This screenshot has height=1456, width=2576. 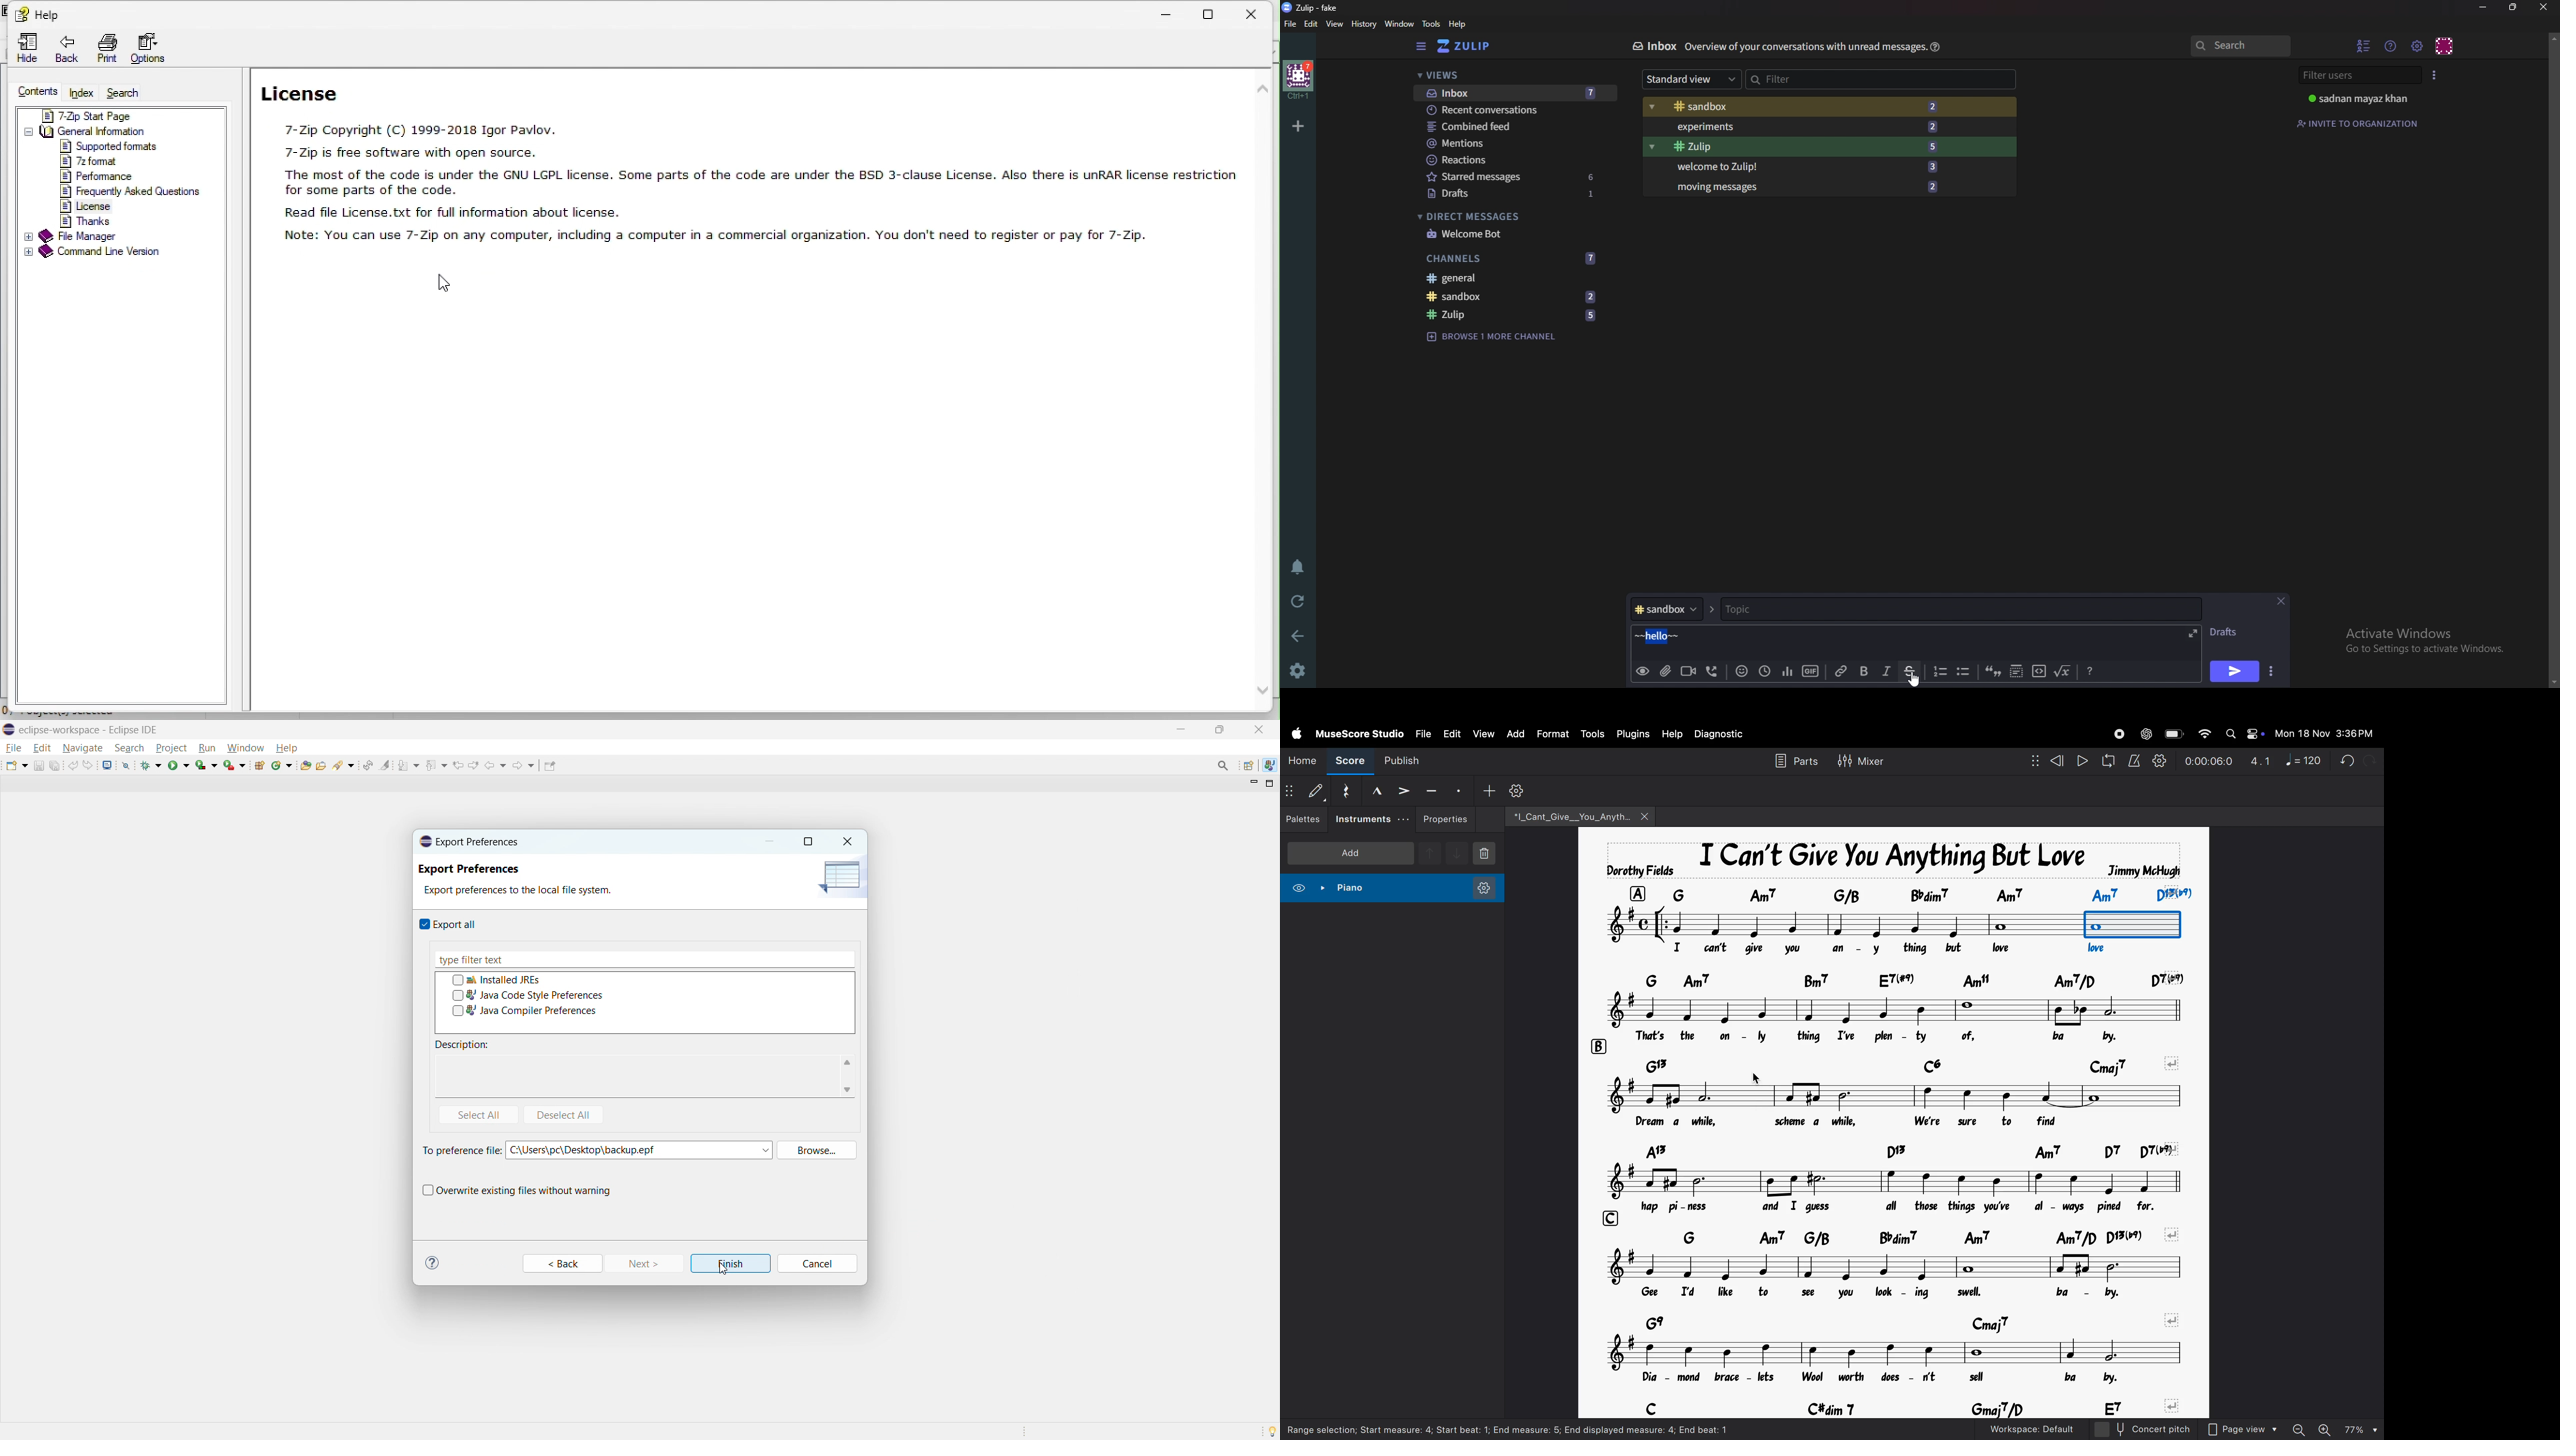 What do you see at coordinates (2145, 734) in the screenshot?
I see `chatgpt` at bounding box center [2145, 734].